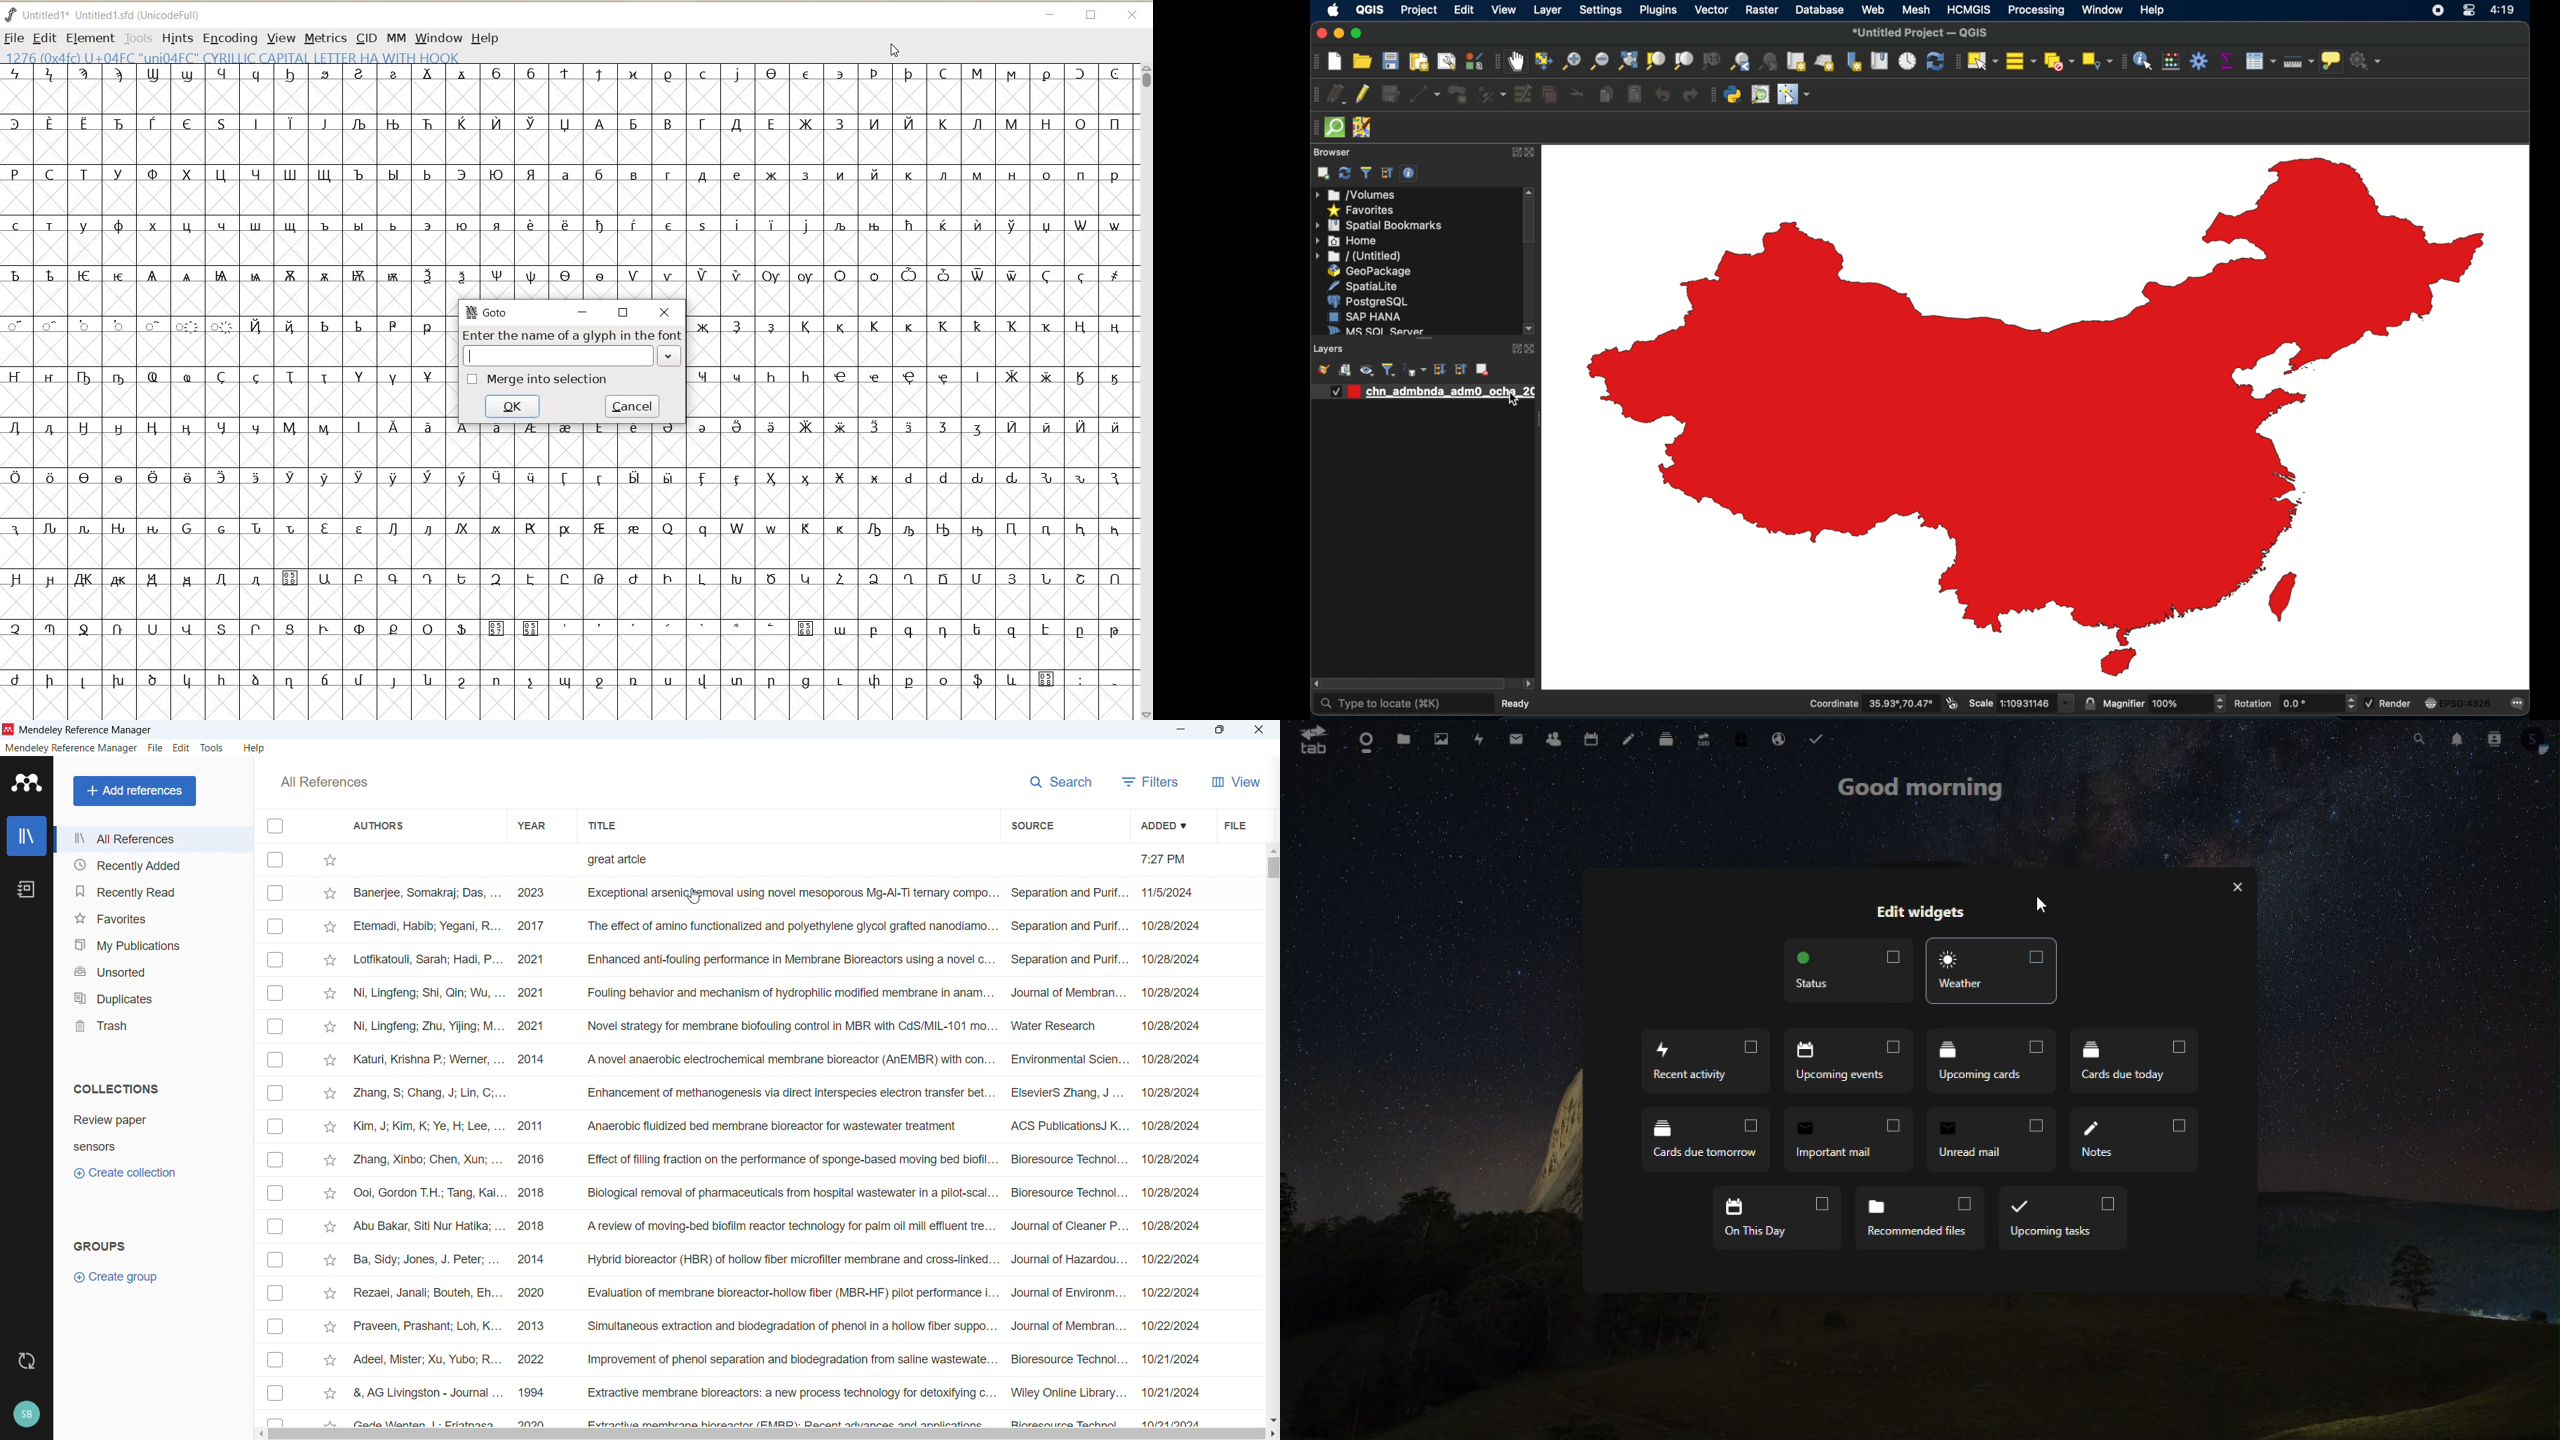 The image size is (2576, 1456). What do you see at coordinates (1769, 61) in the screenshot?
I see `zoom last` at bounding box center [1769, 61].